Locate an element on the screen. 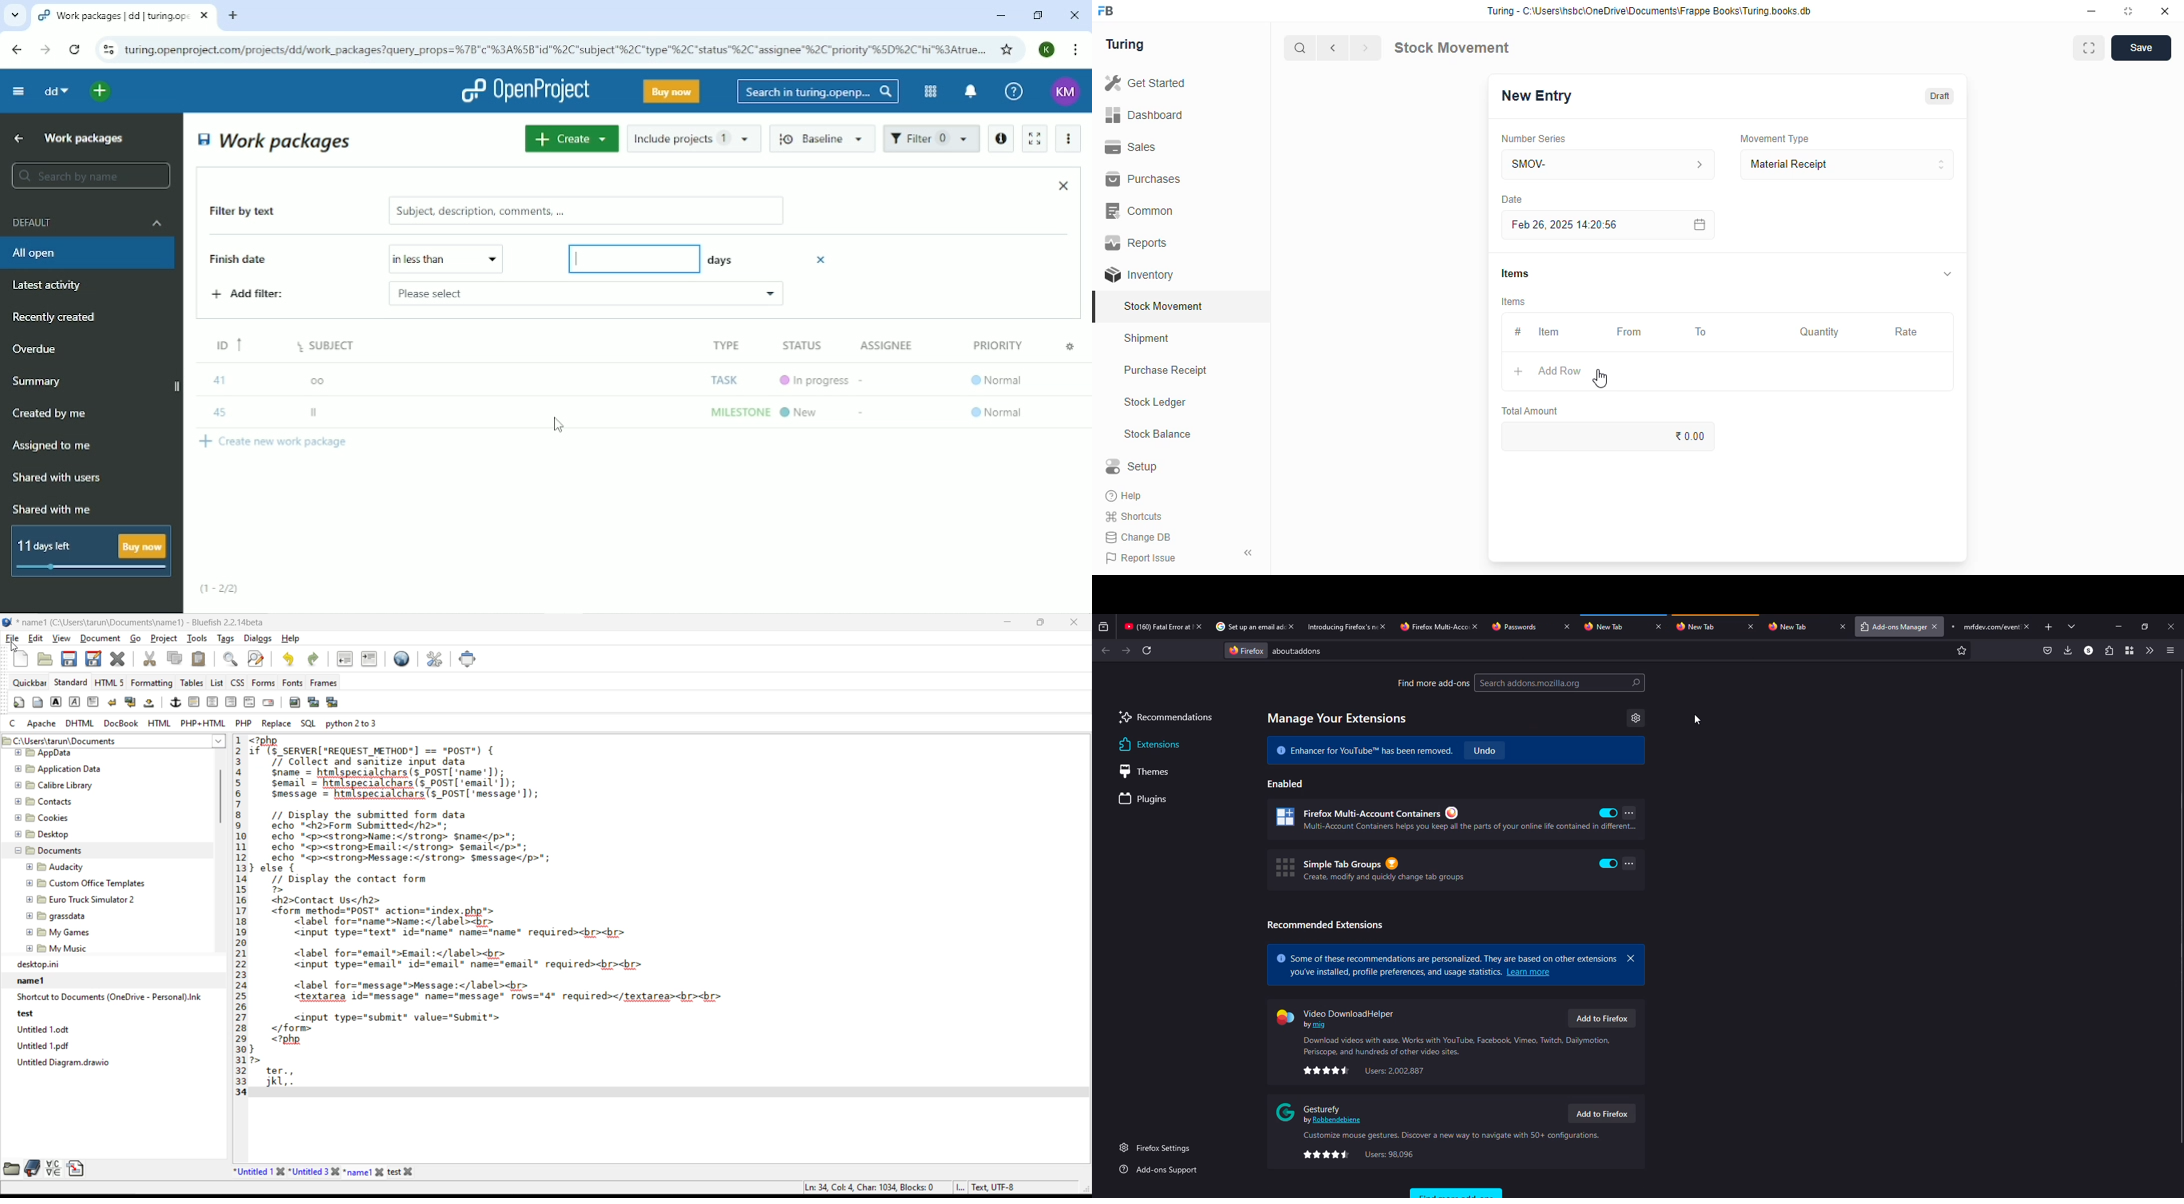  items is located at coordinates (1514, 302).